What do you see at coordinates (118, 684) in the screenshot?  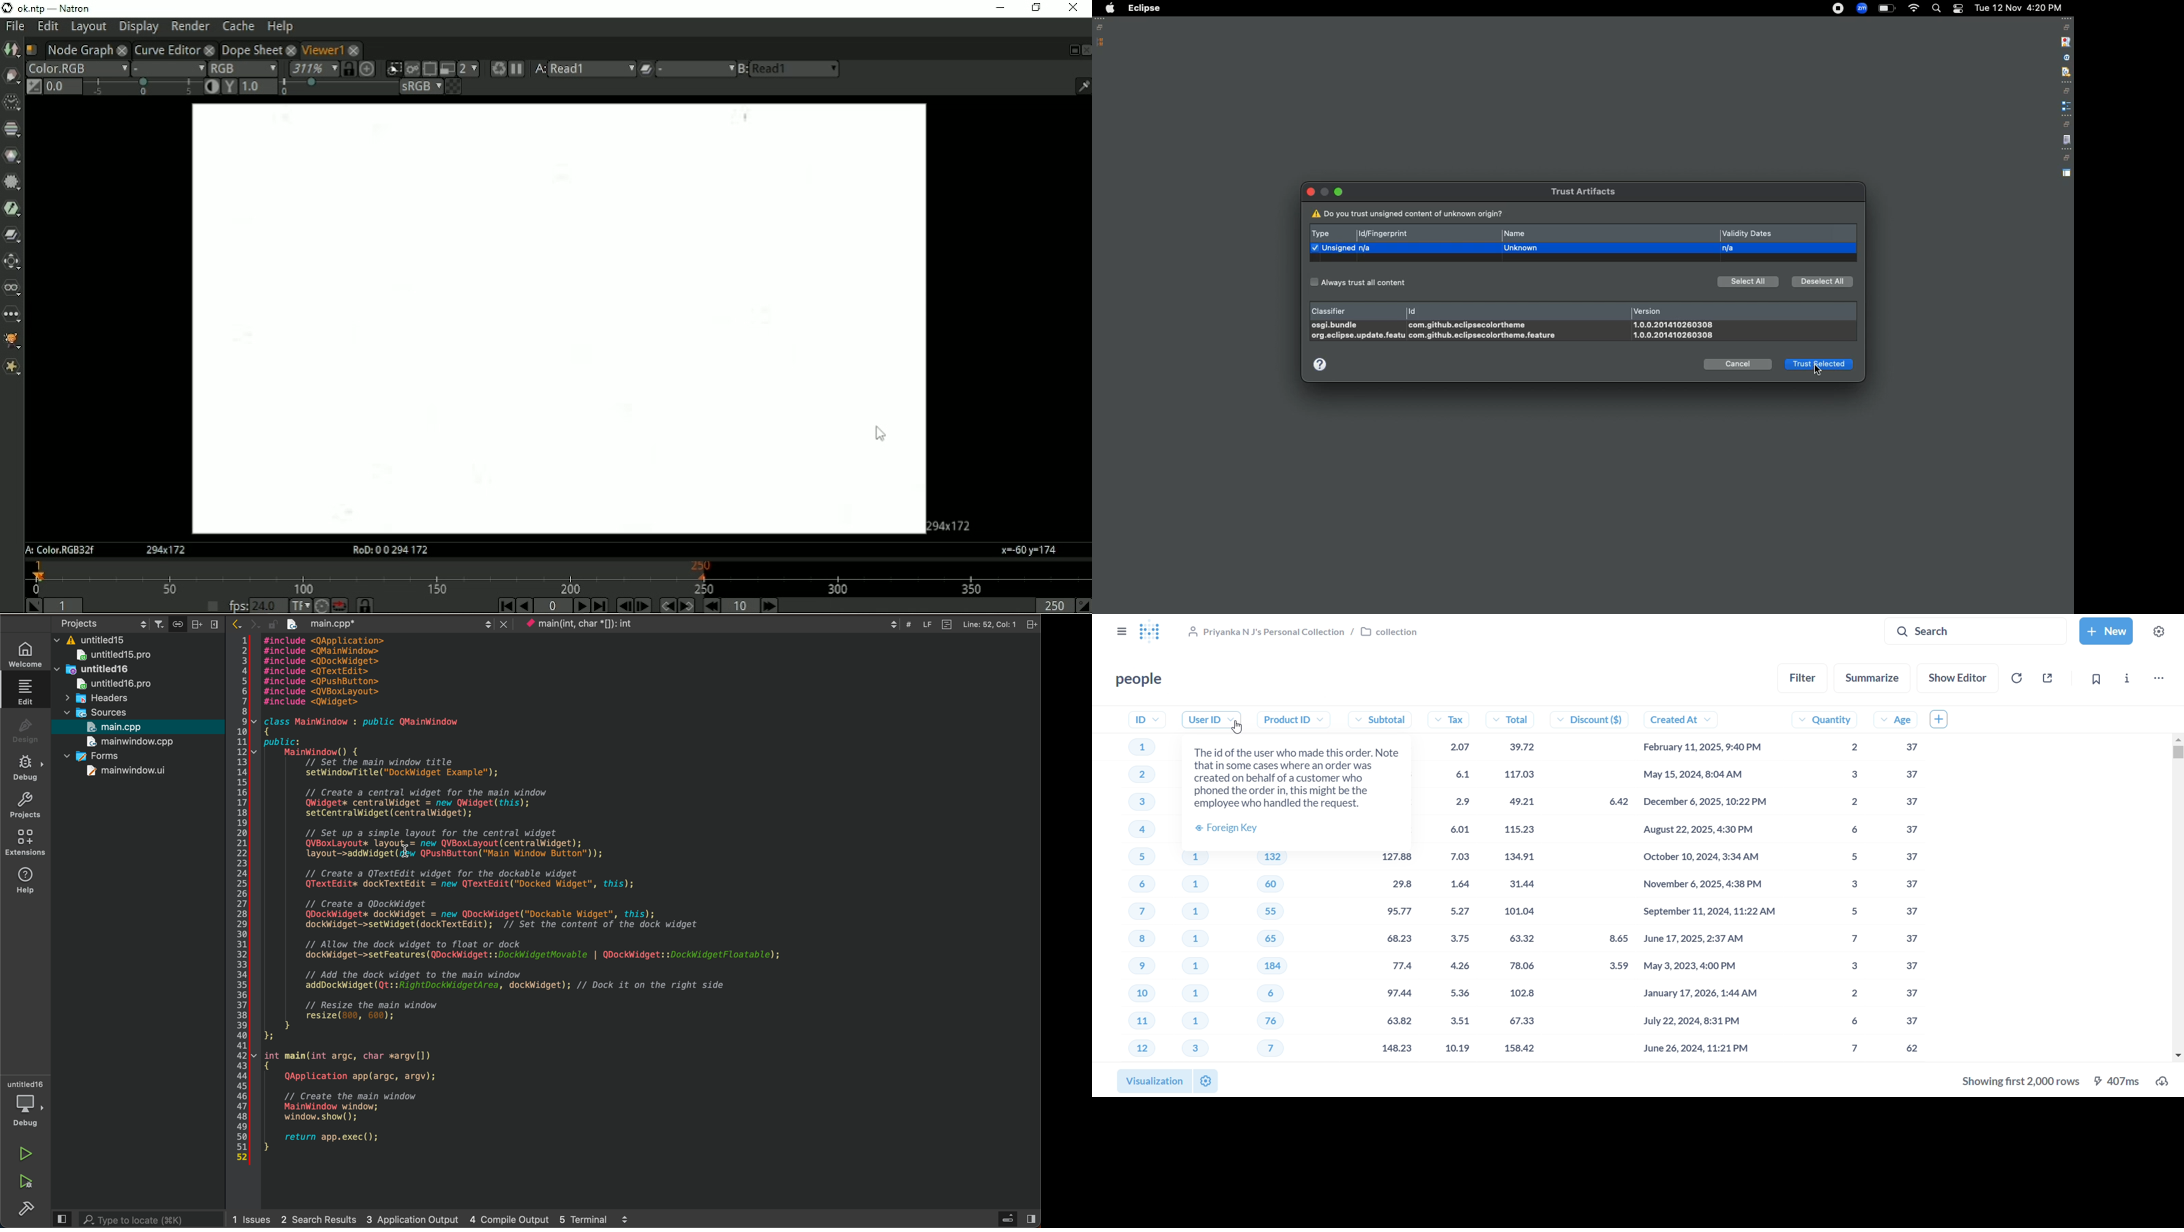 I see `untitledpro` at bounding box center [118, 684].